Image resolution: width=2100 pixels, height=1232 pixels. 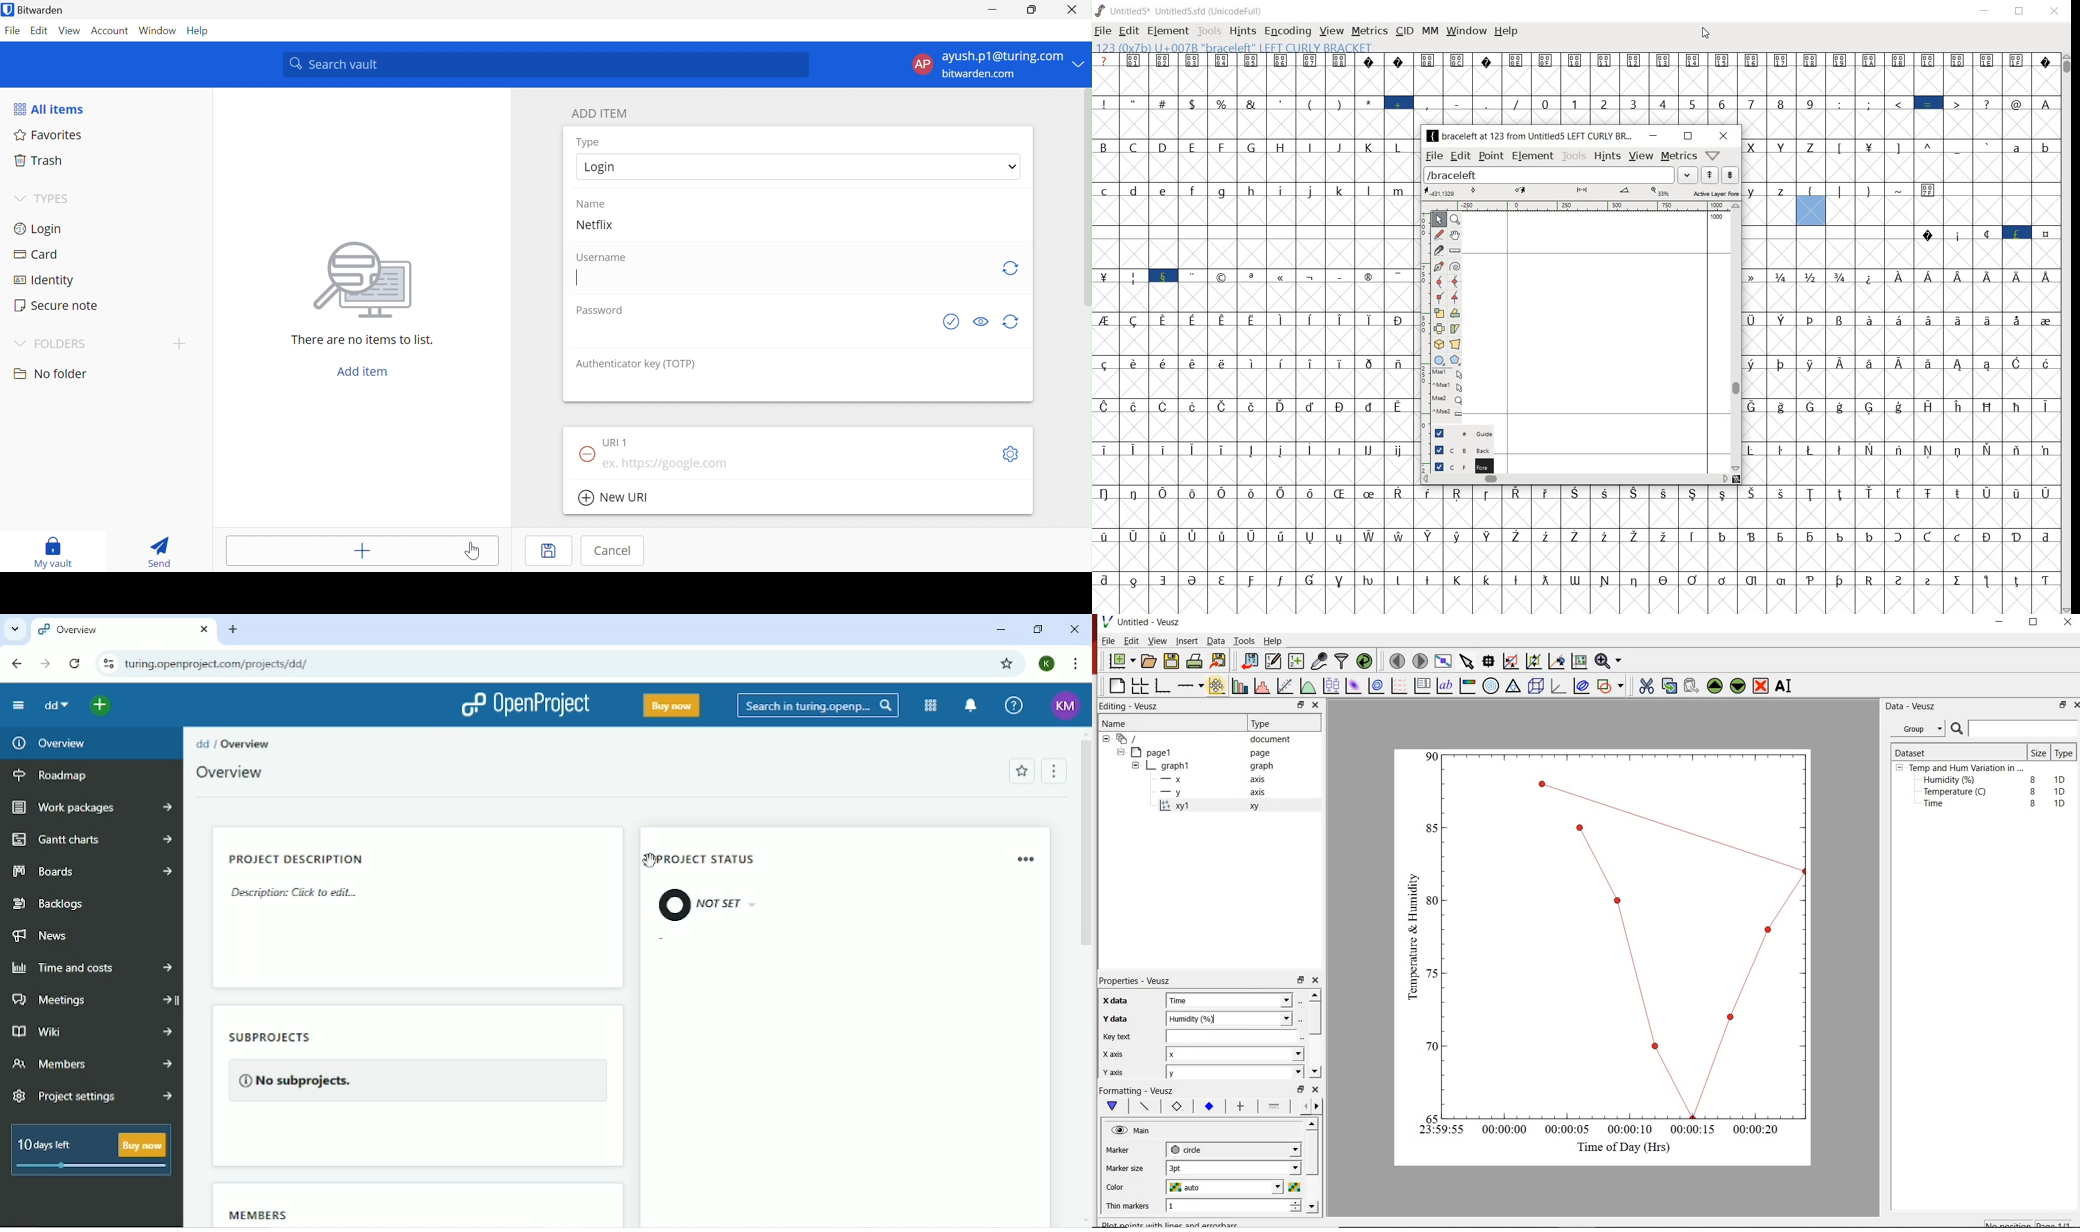 I want to click on image, so click(x=358, y=284).